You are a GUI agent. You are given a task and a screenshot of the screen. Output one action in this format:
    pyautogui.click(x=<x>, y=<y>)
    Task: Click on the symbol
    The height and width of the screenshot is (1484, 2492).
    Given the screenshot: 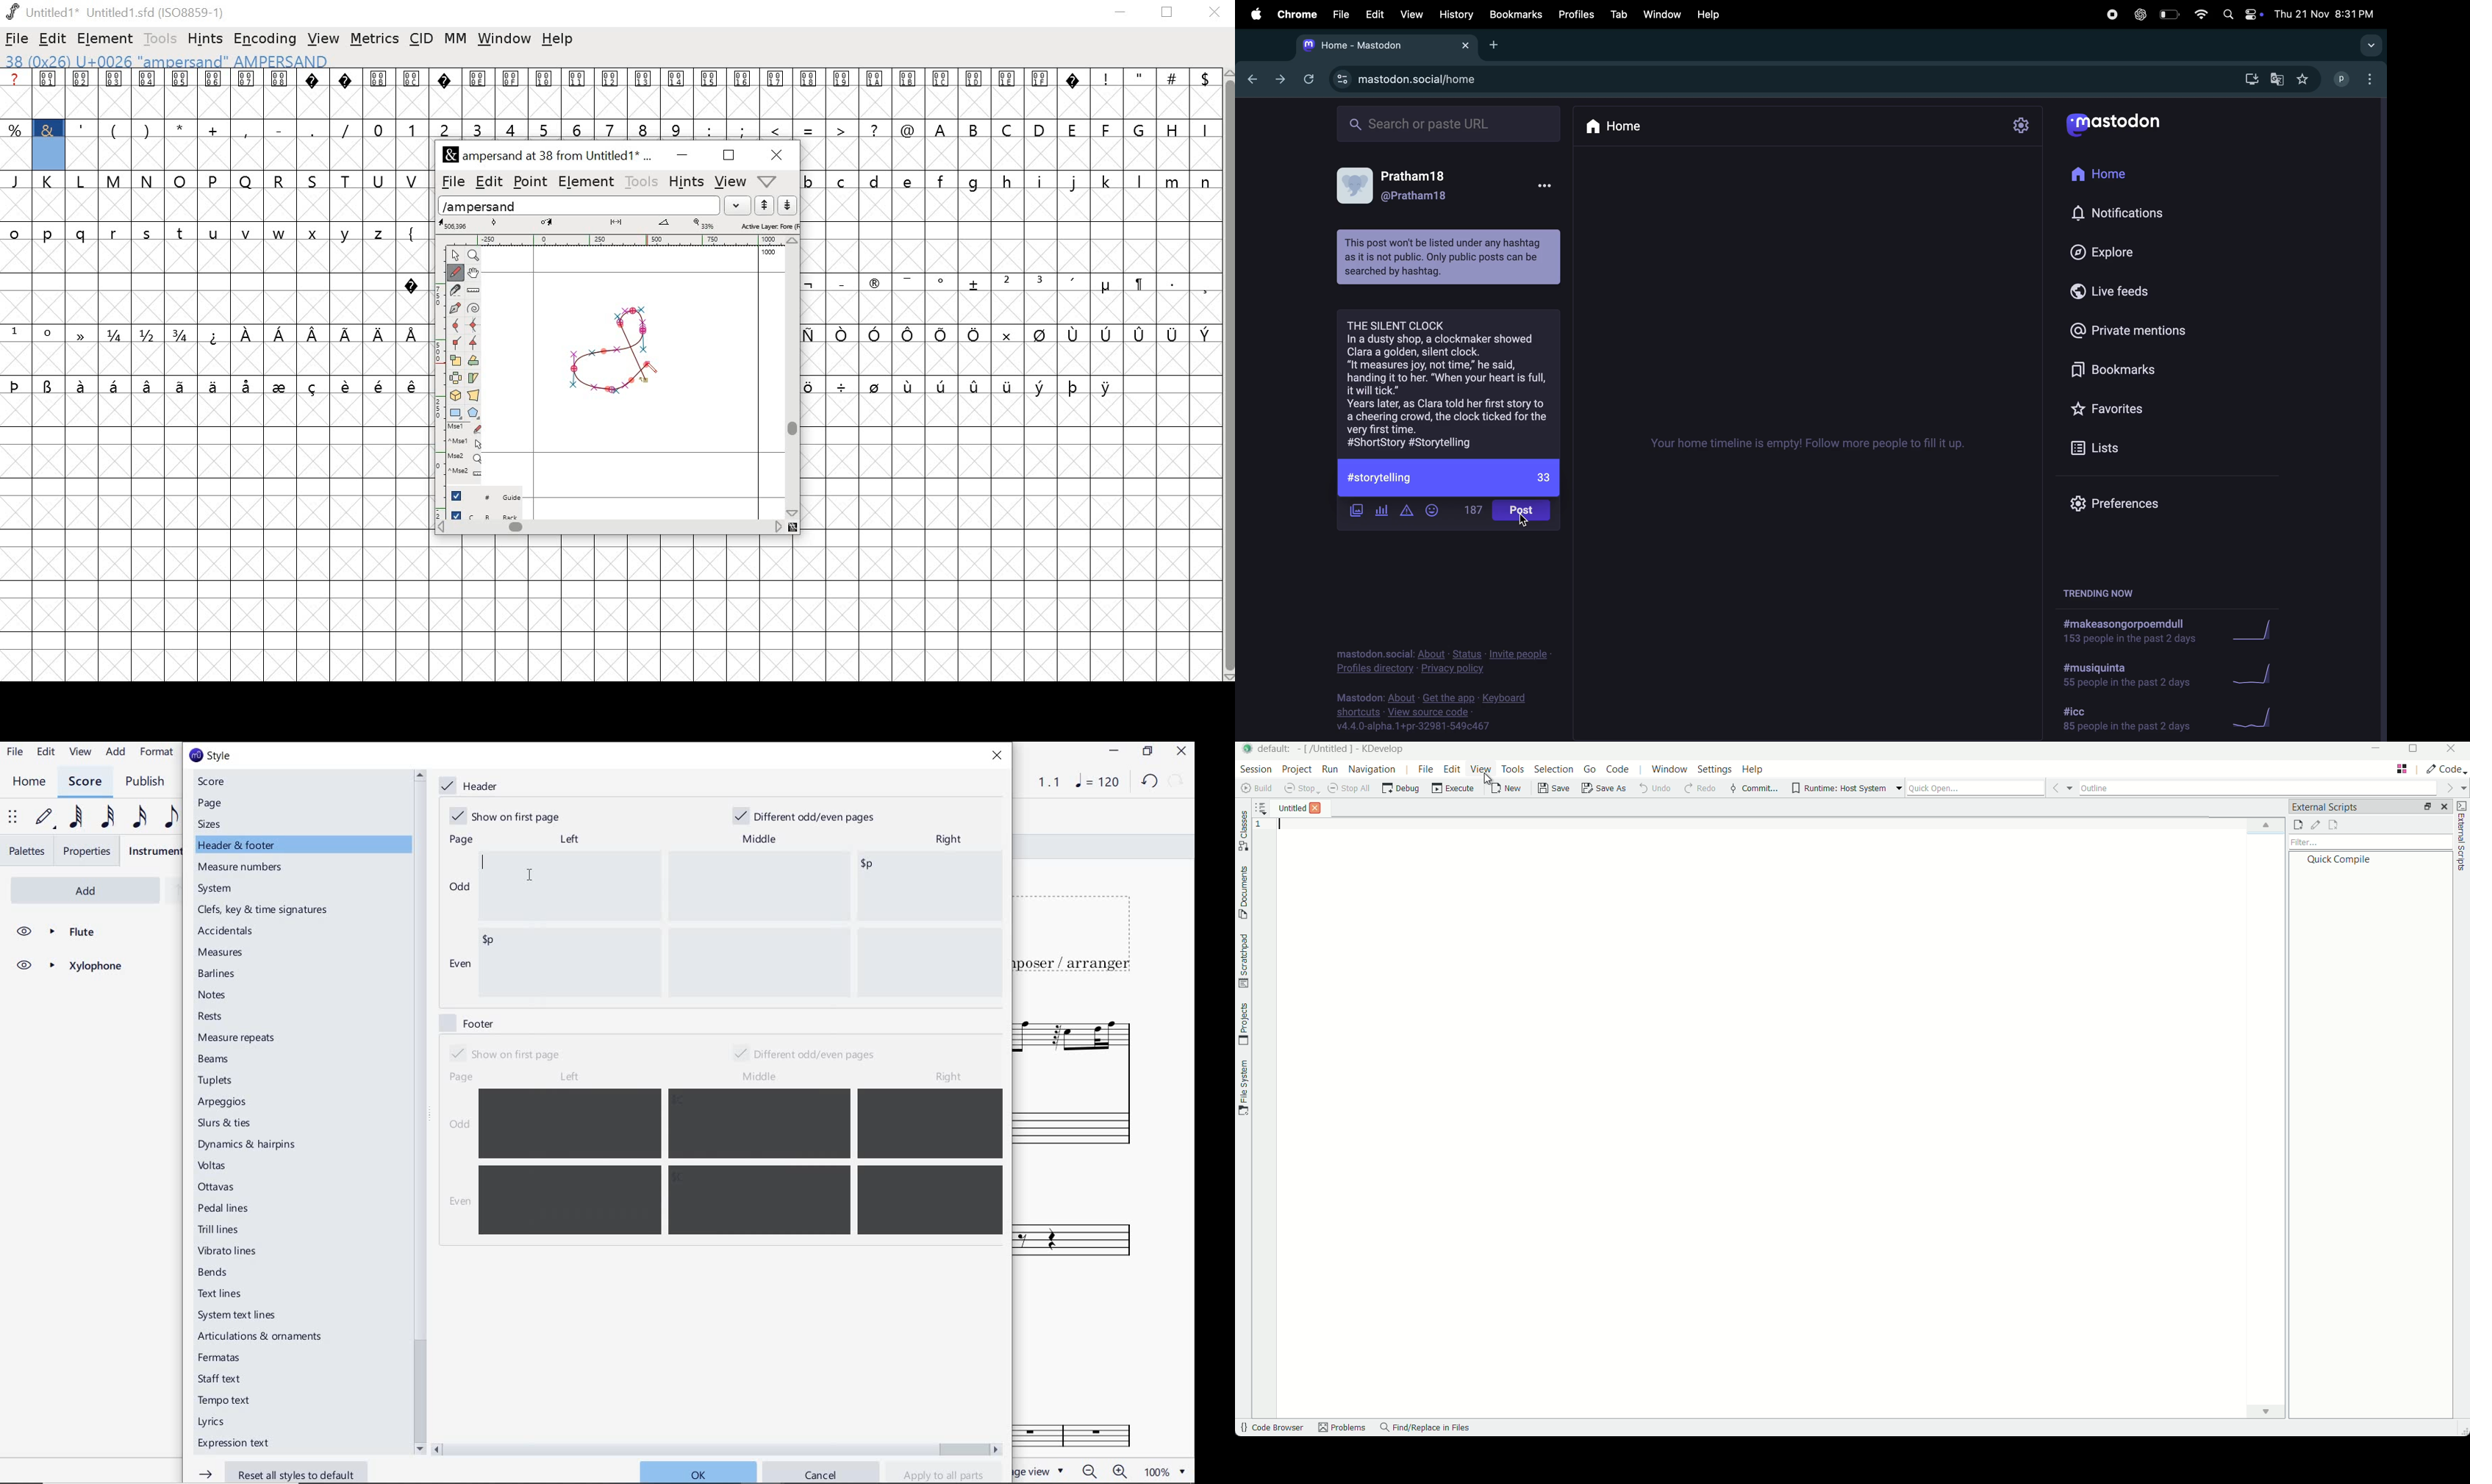 What is the action you would take?
    pyautogui.click(x=1108, y=334)
    